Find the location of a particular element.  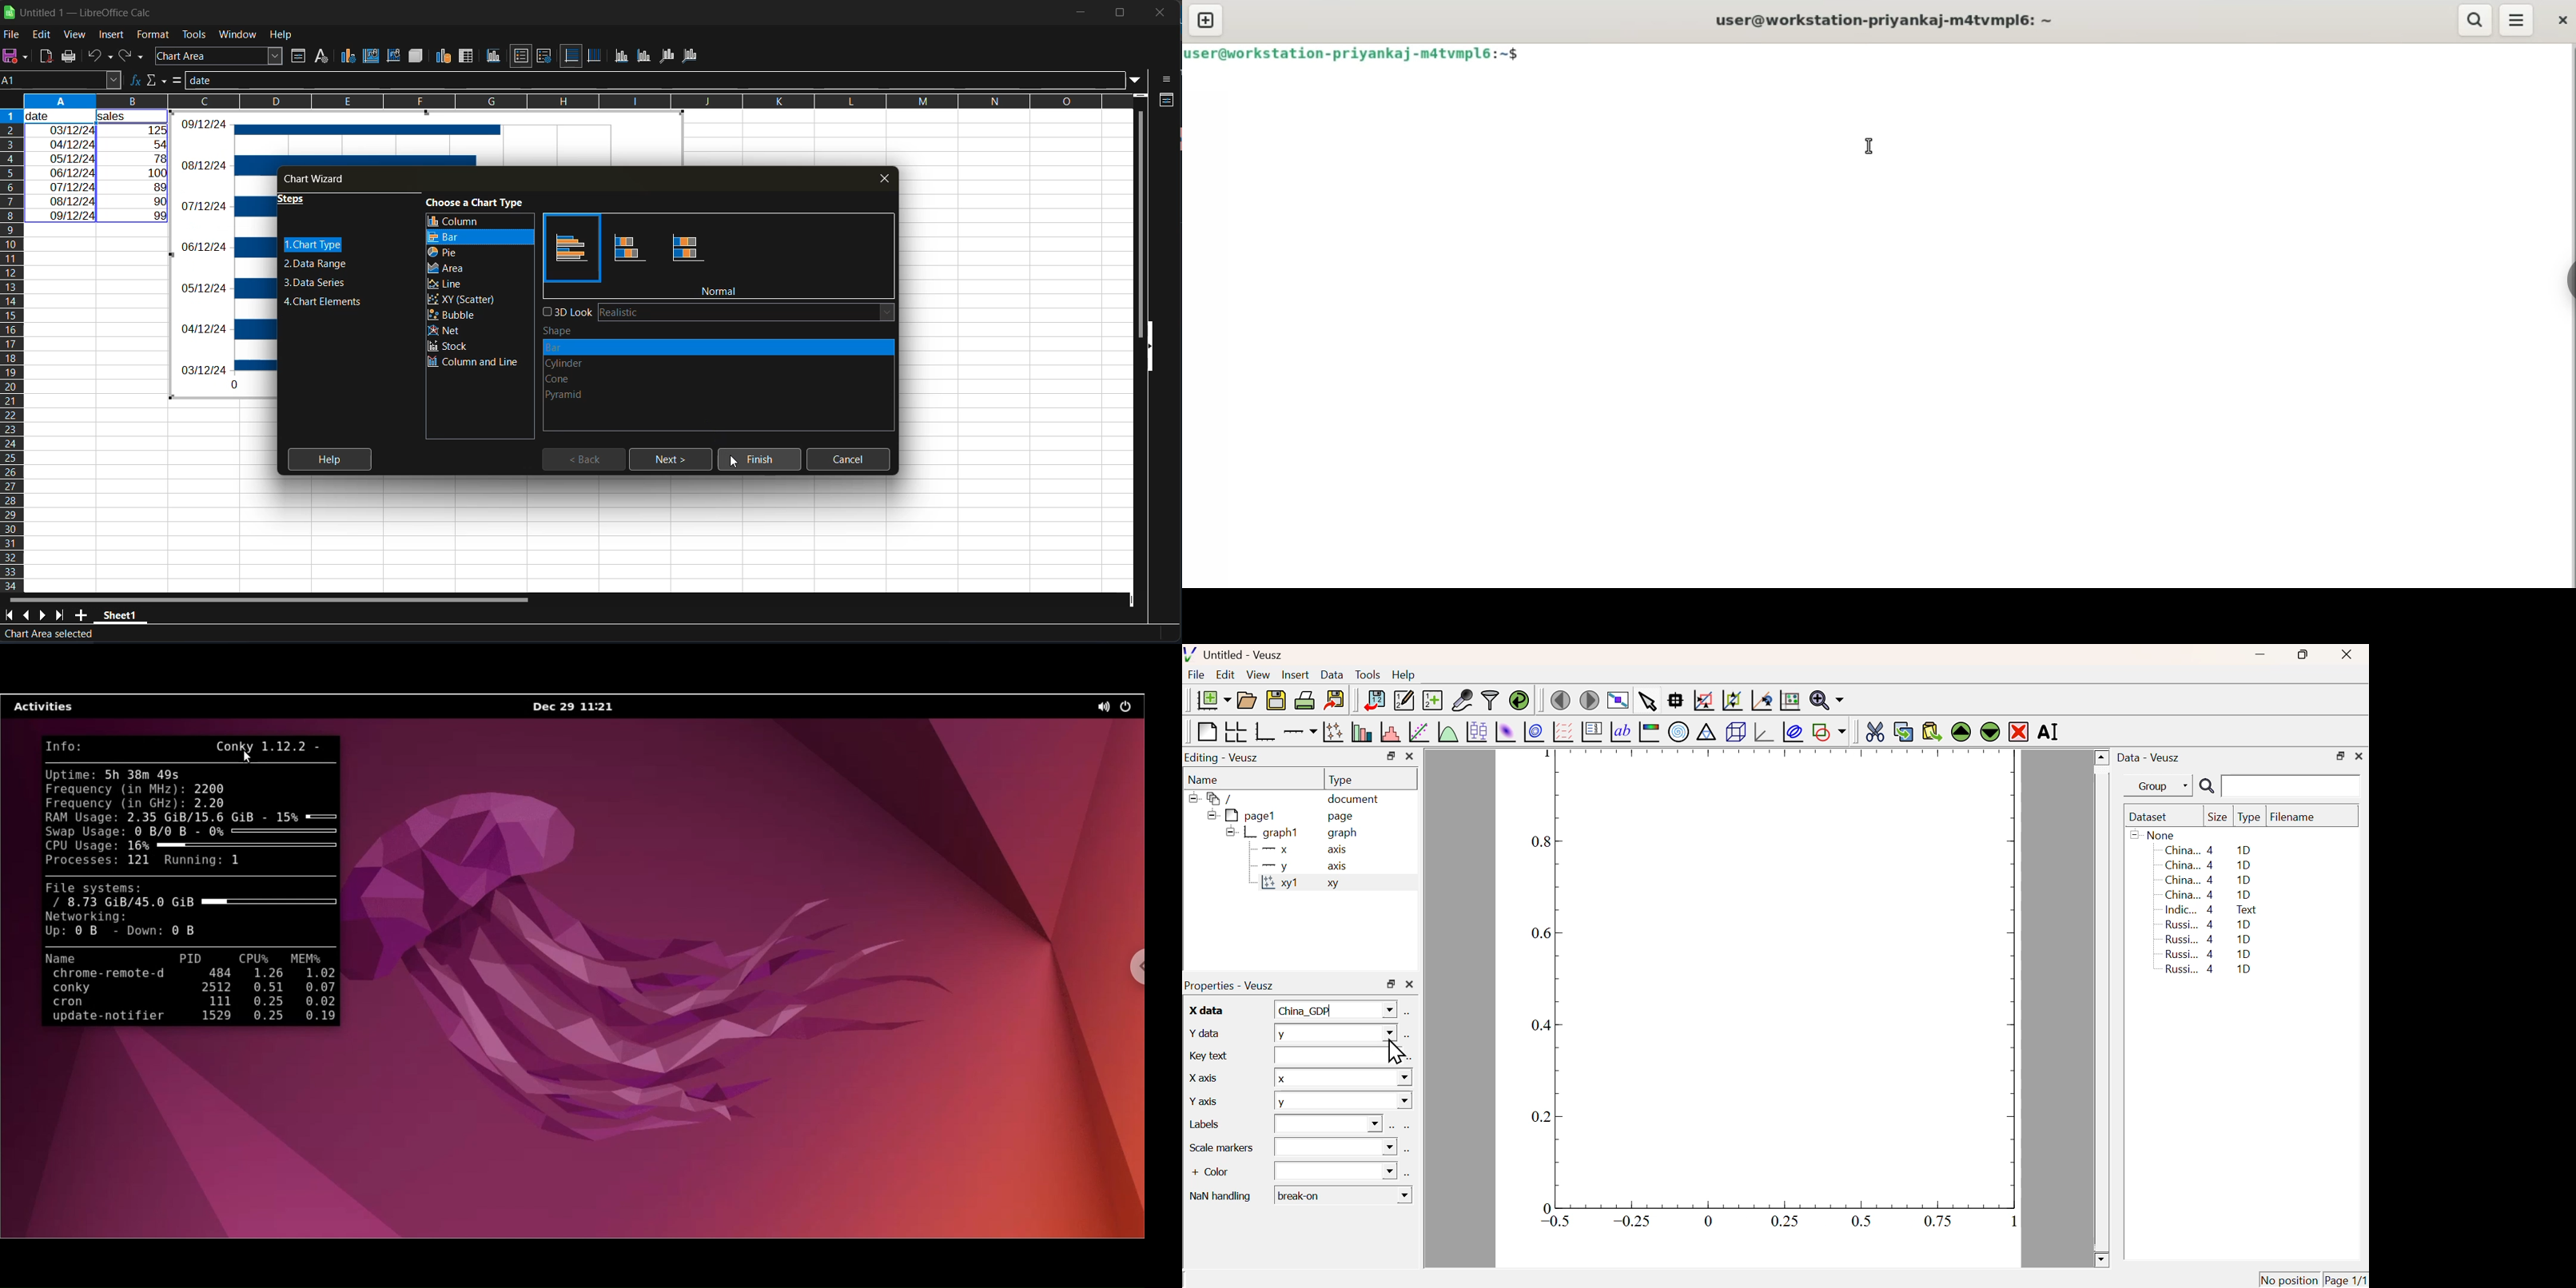

Fit a function to data is located at coordinates (1420, 733).